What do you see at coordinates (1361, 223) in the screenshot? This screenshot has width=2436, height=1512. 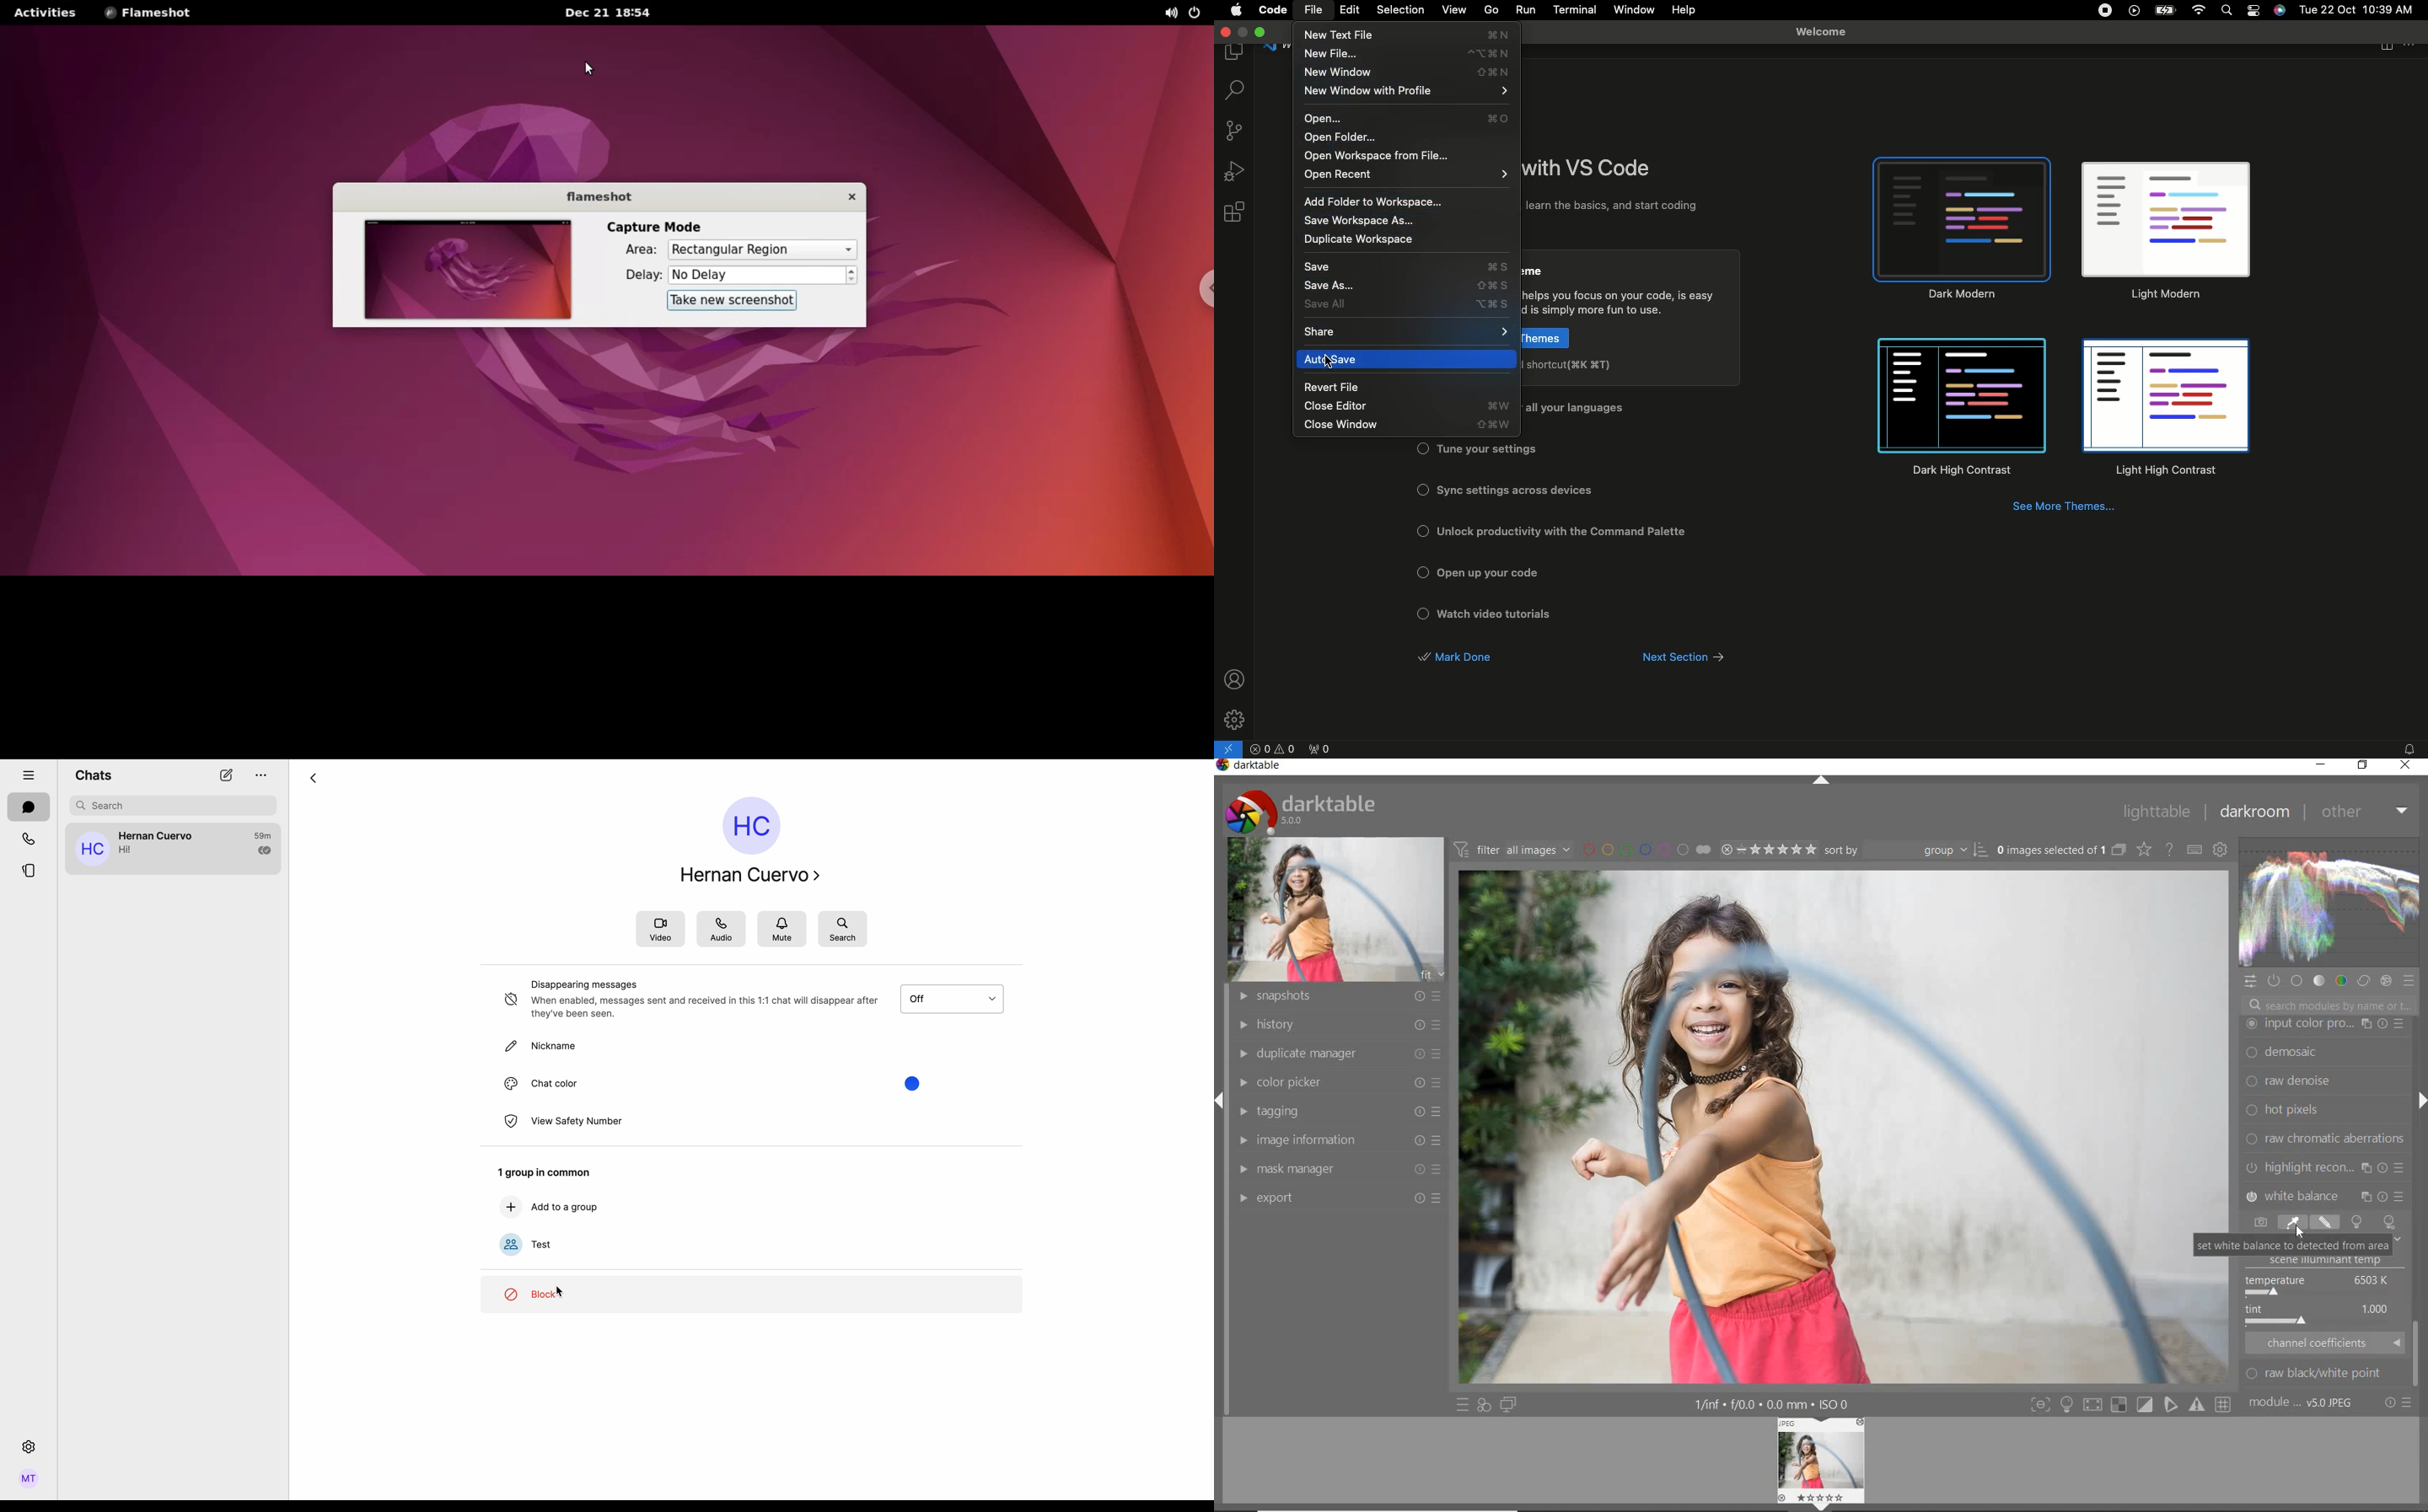 I see `Save workspace as` at bounding box center [1361, 223].